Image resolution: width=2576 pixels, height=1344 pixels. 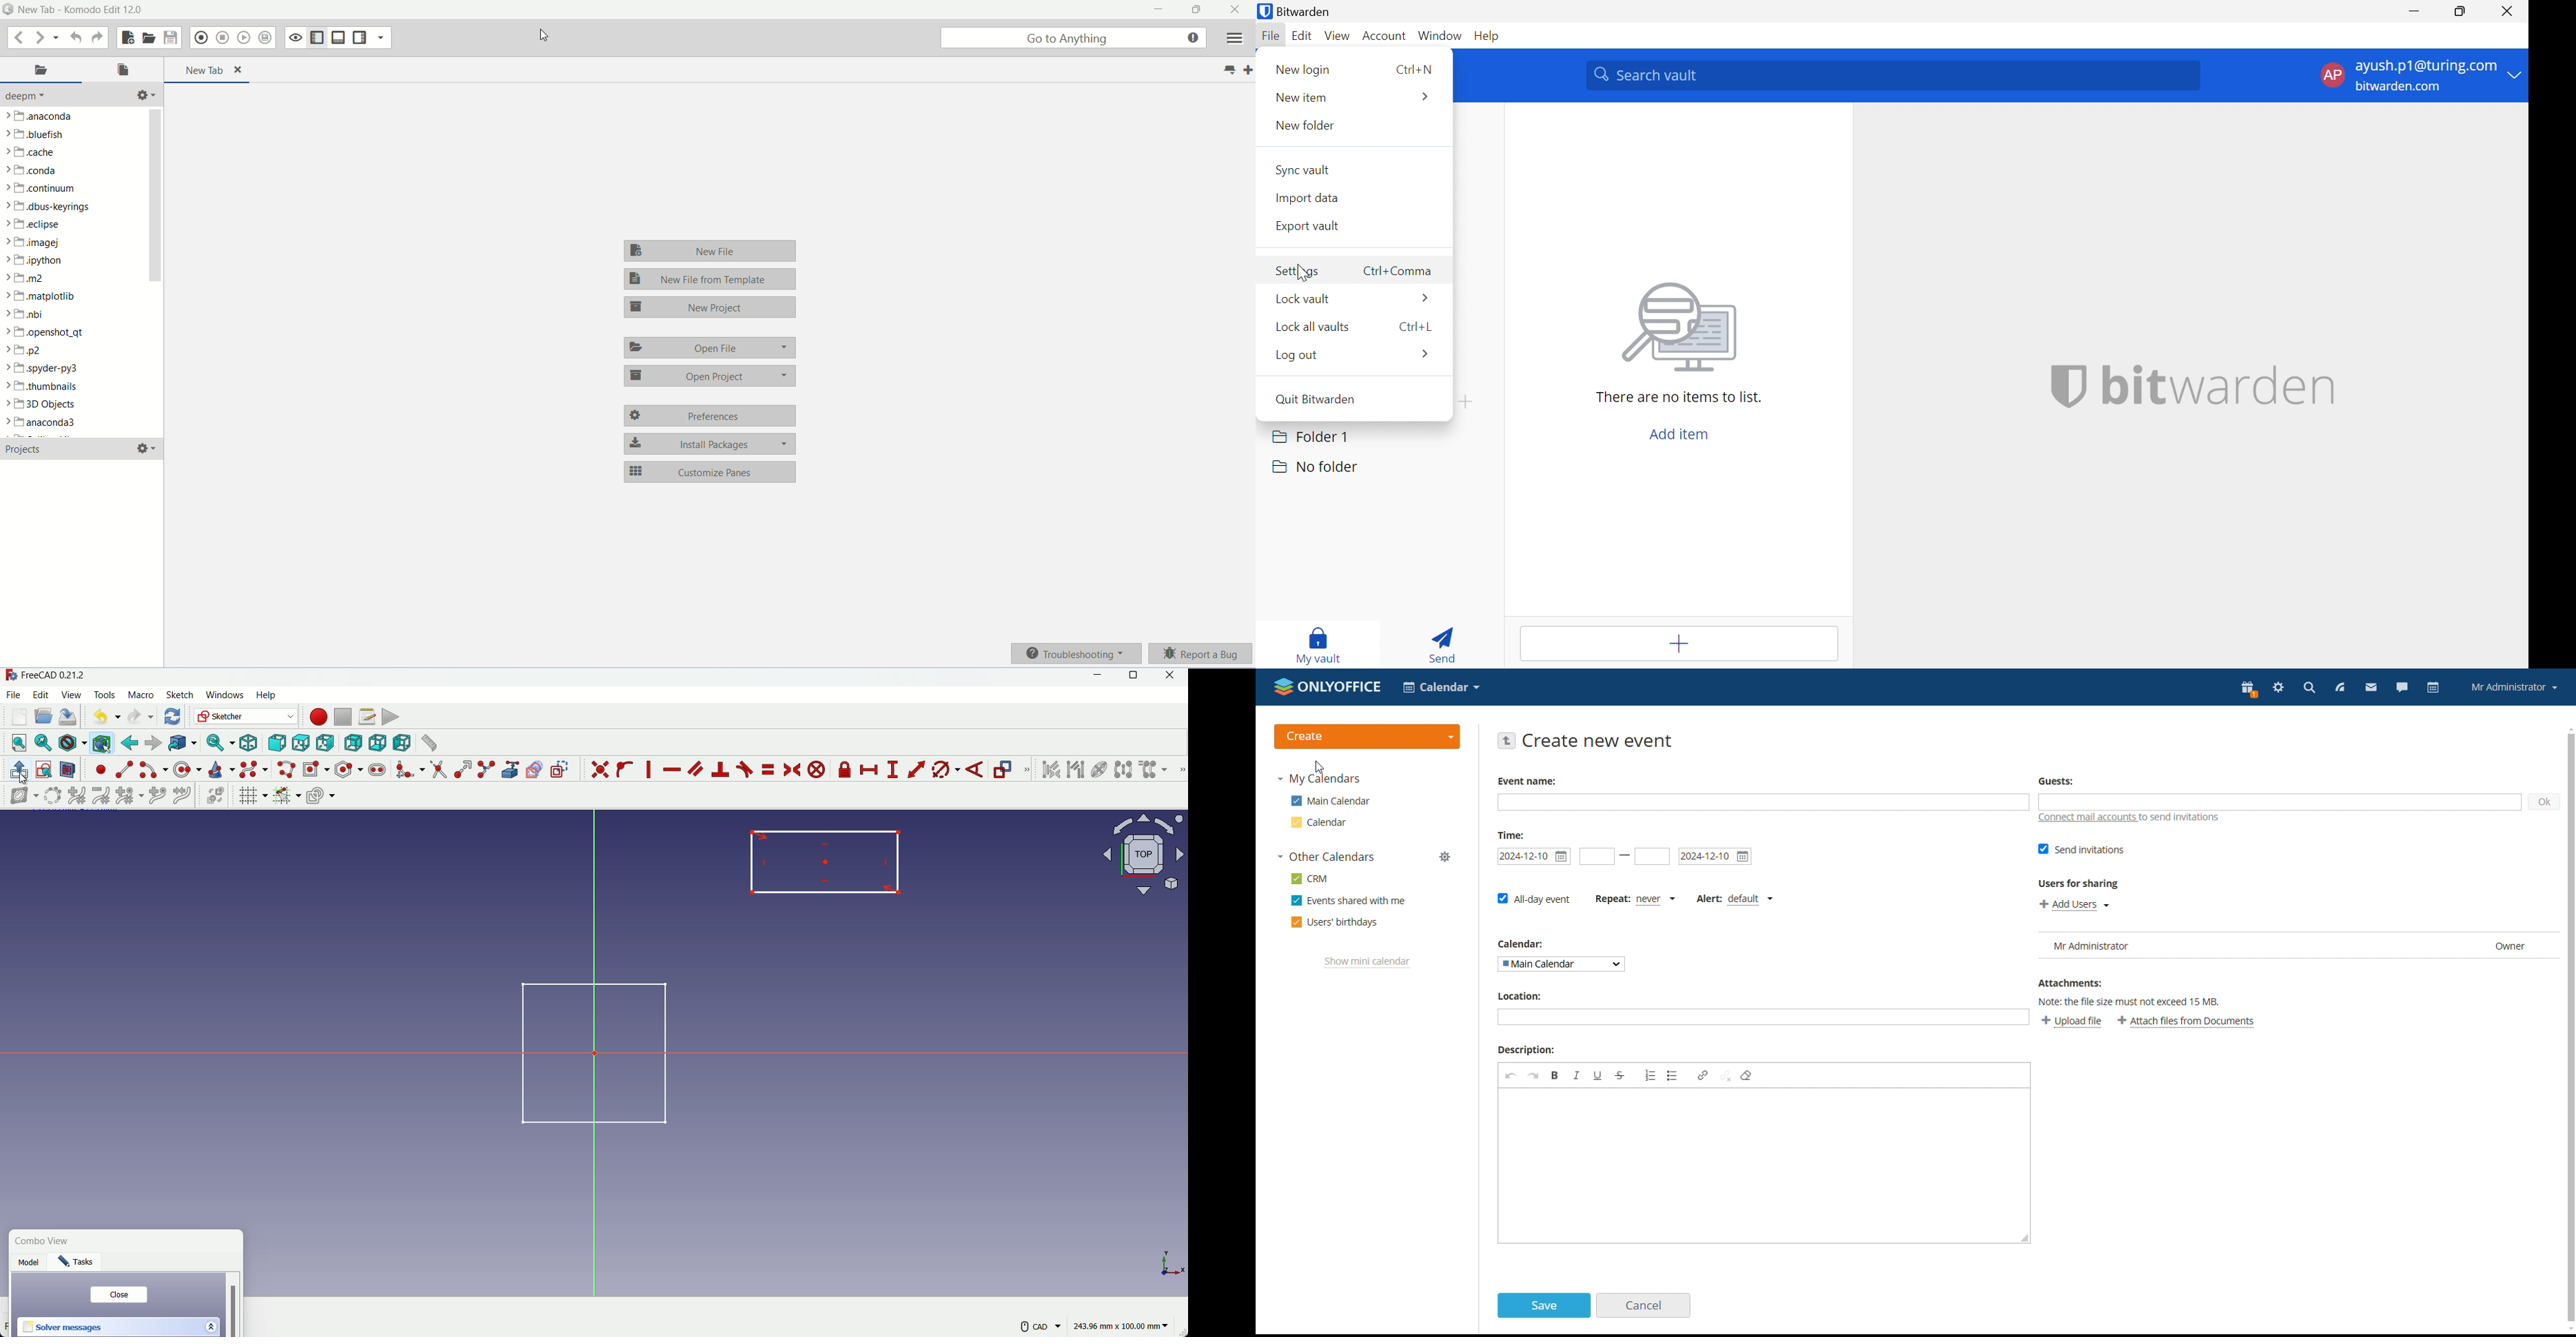 What do you see at coordinates (2568, 1330) in the screenshot?
I see `scroll down` at bounding box center [2568, 1330].